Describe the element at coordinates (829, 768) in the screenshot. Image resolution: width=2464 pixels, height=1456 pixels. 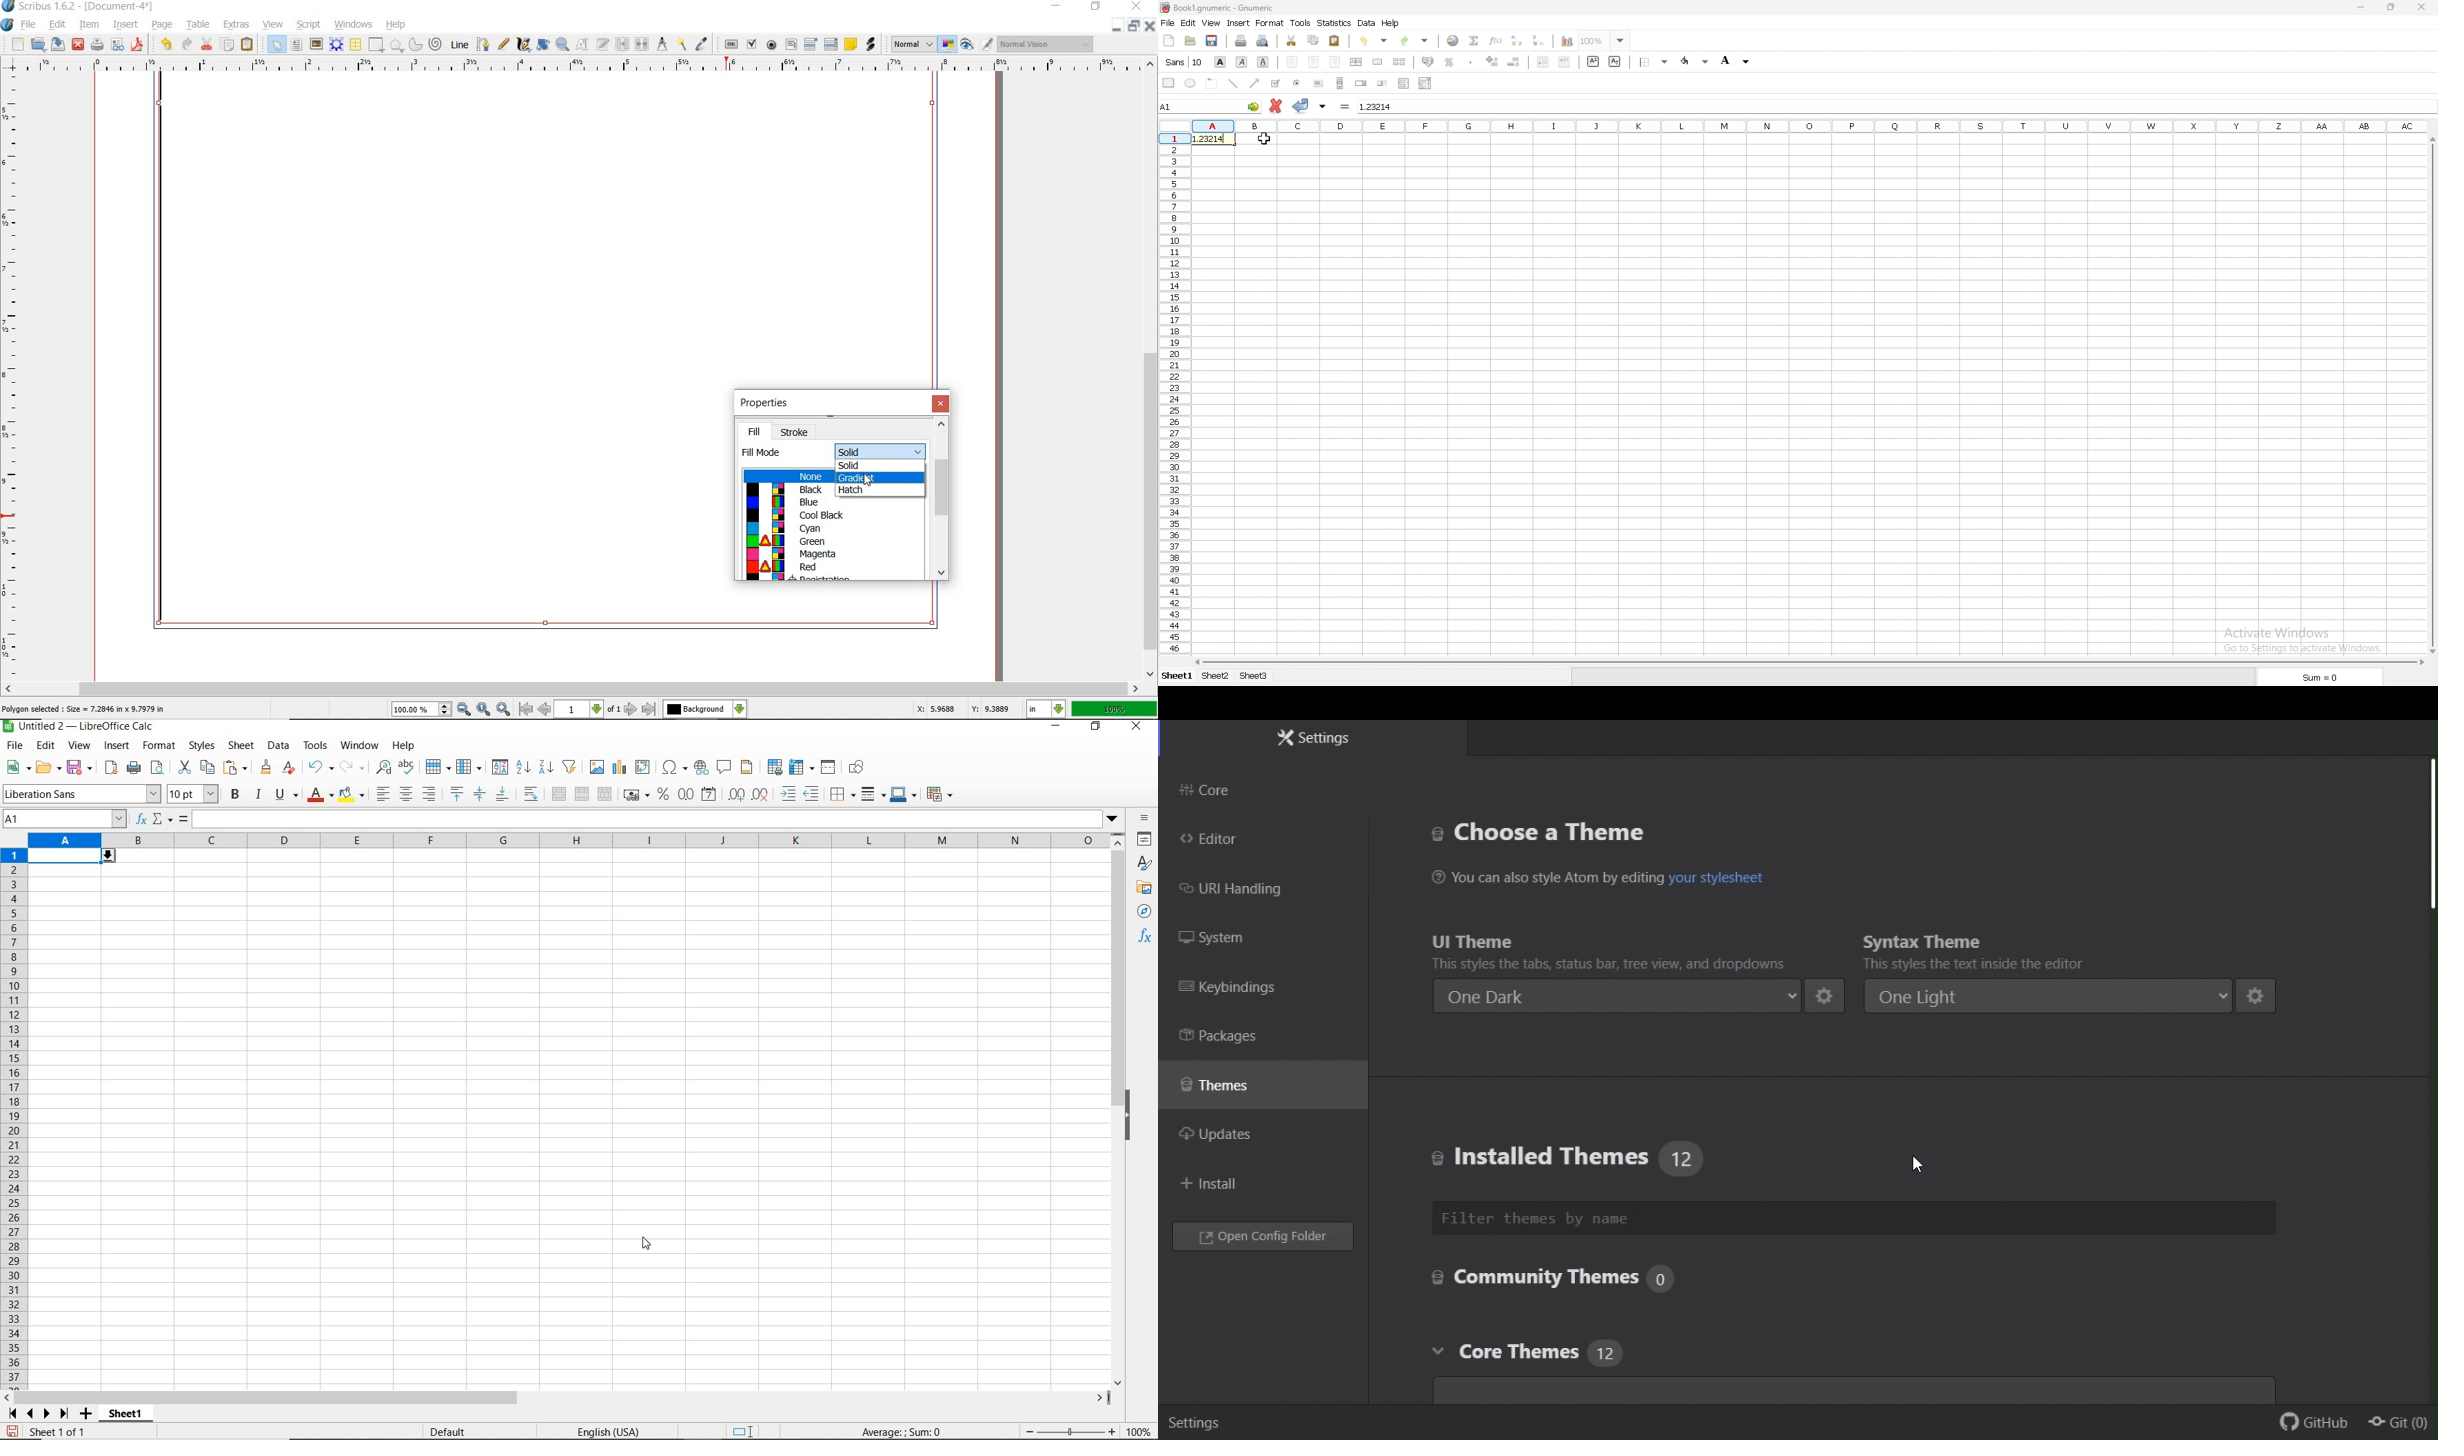
I see `split window` at that location.